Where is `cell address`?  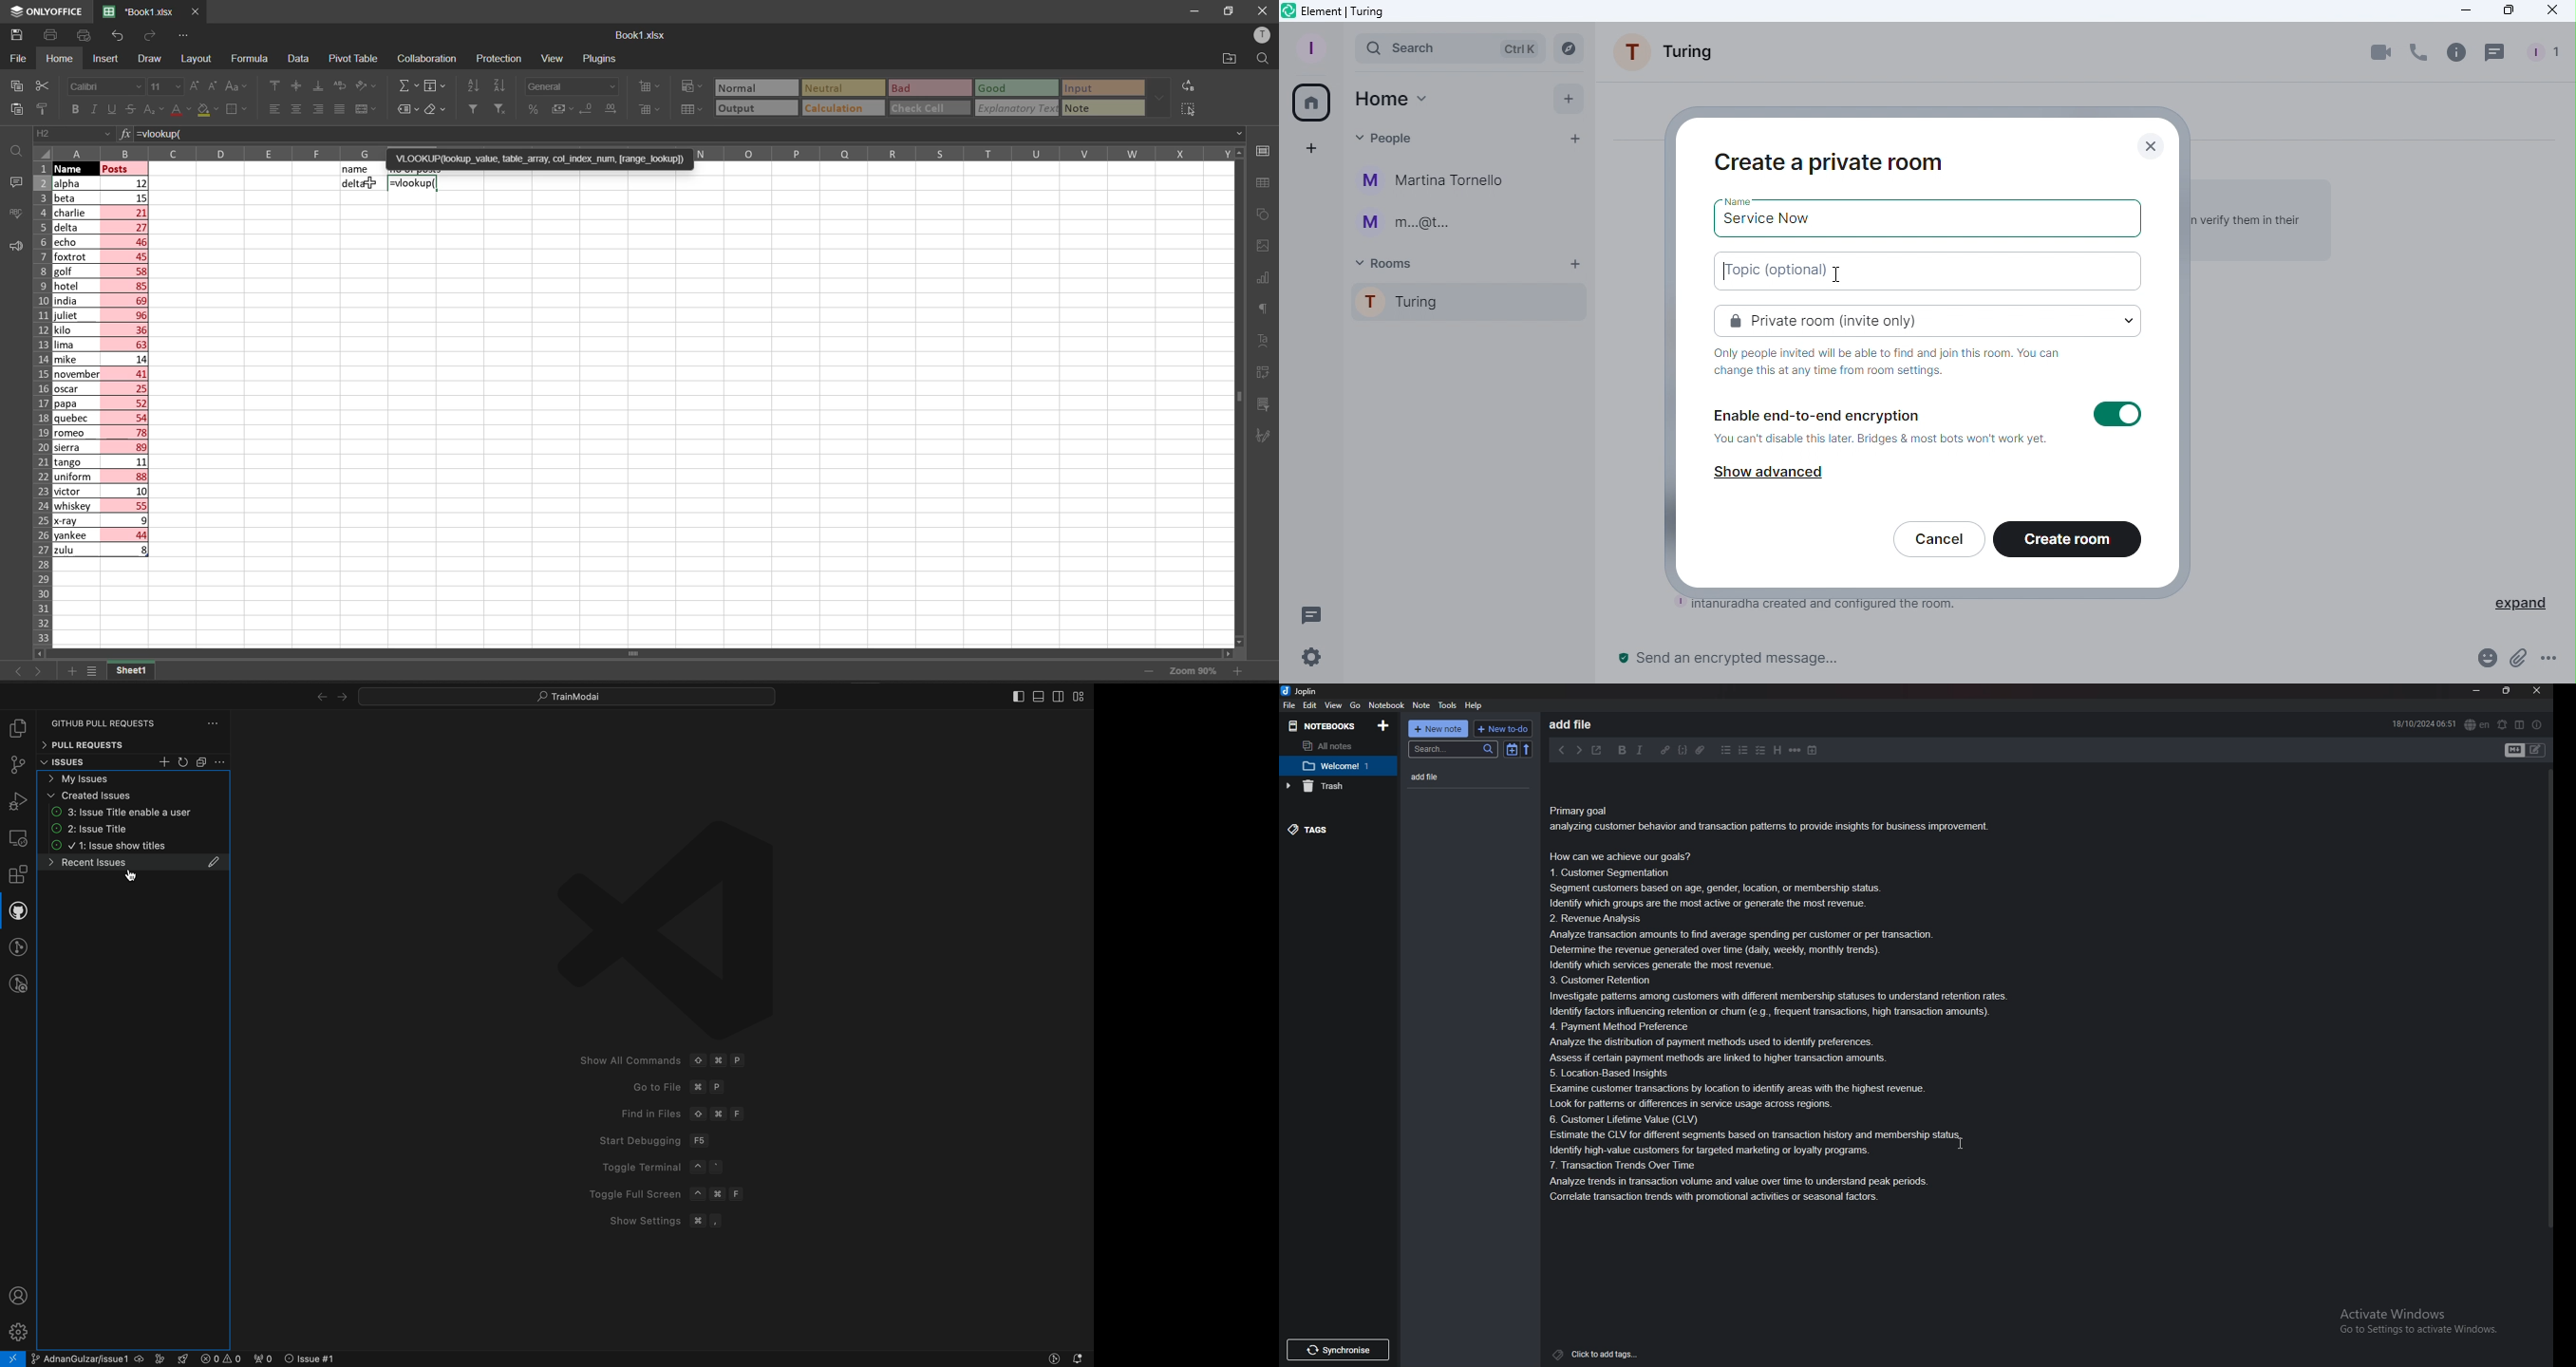 cell address is located at coordinates (71, 135).